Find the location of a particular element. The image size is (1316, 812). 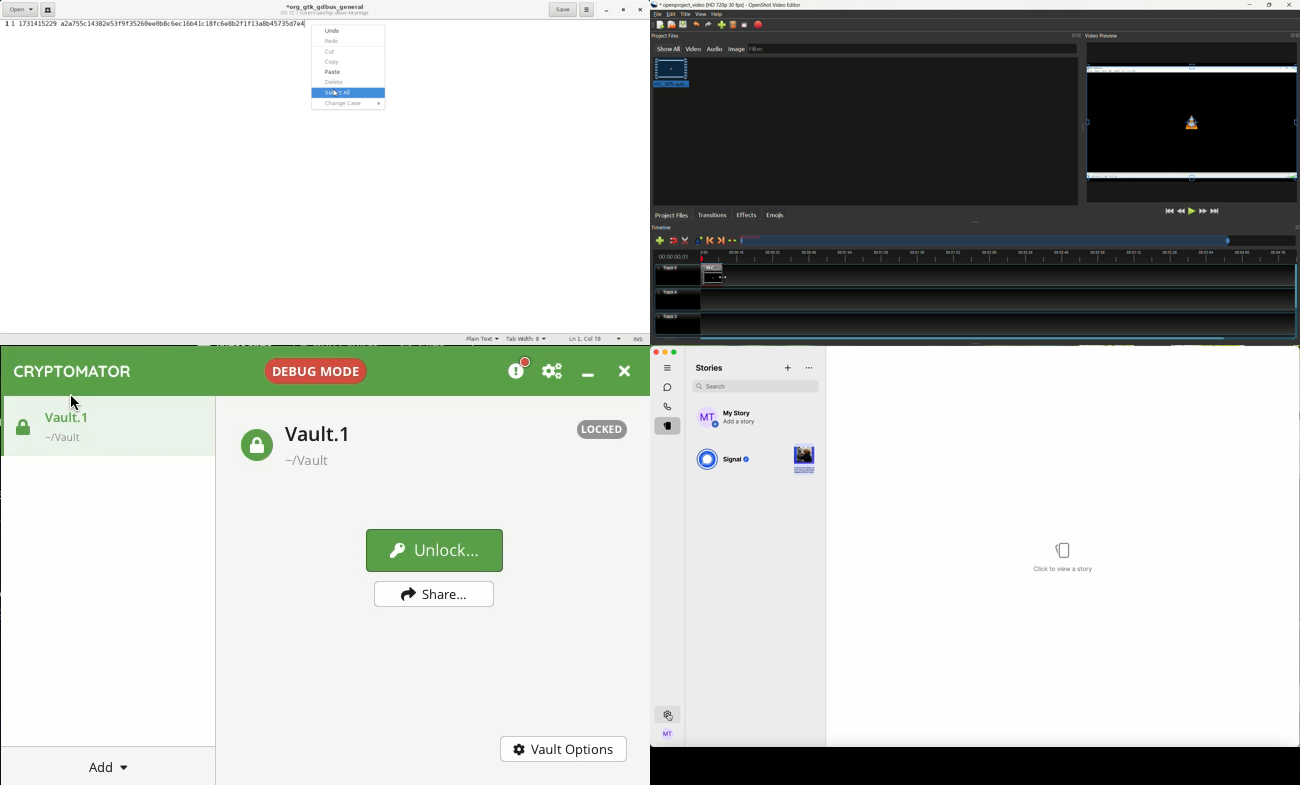

enable razor is located at coordinates (686, 241).